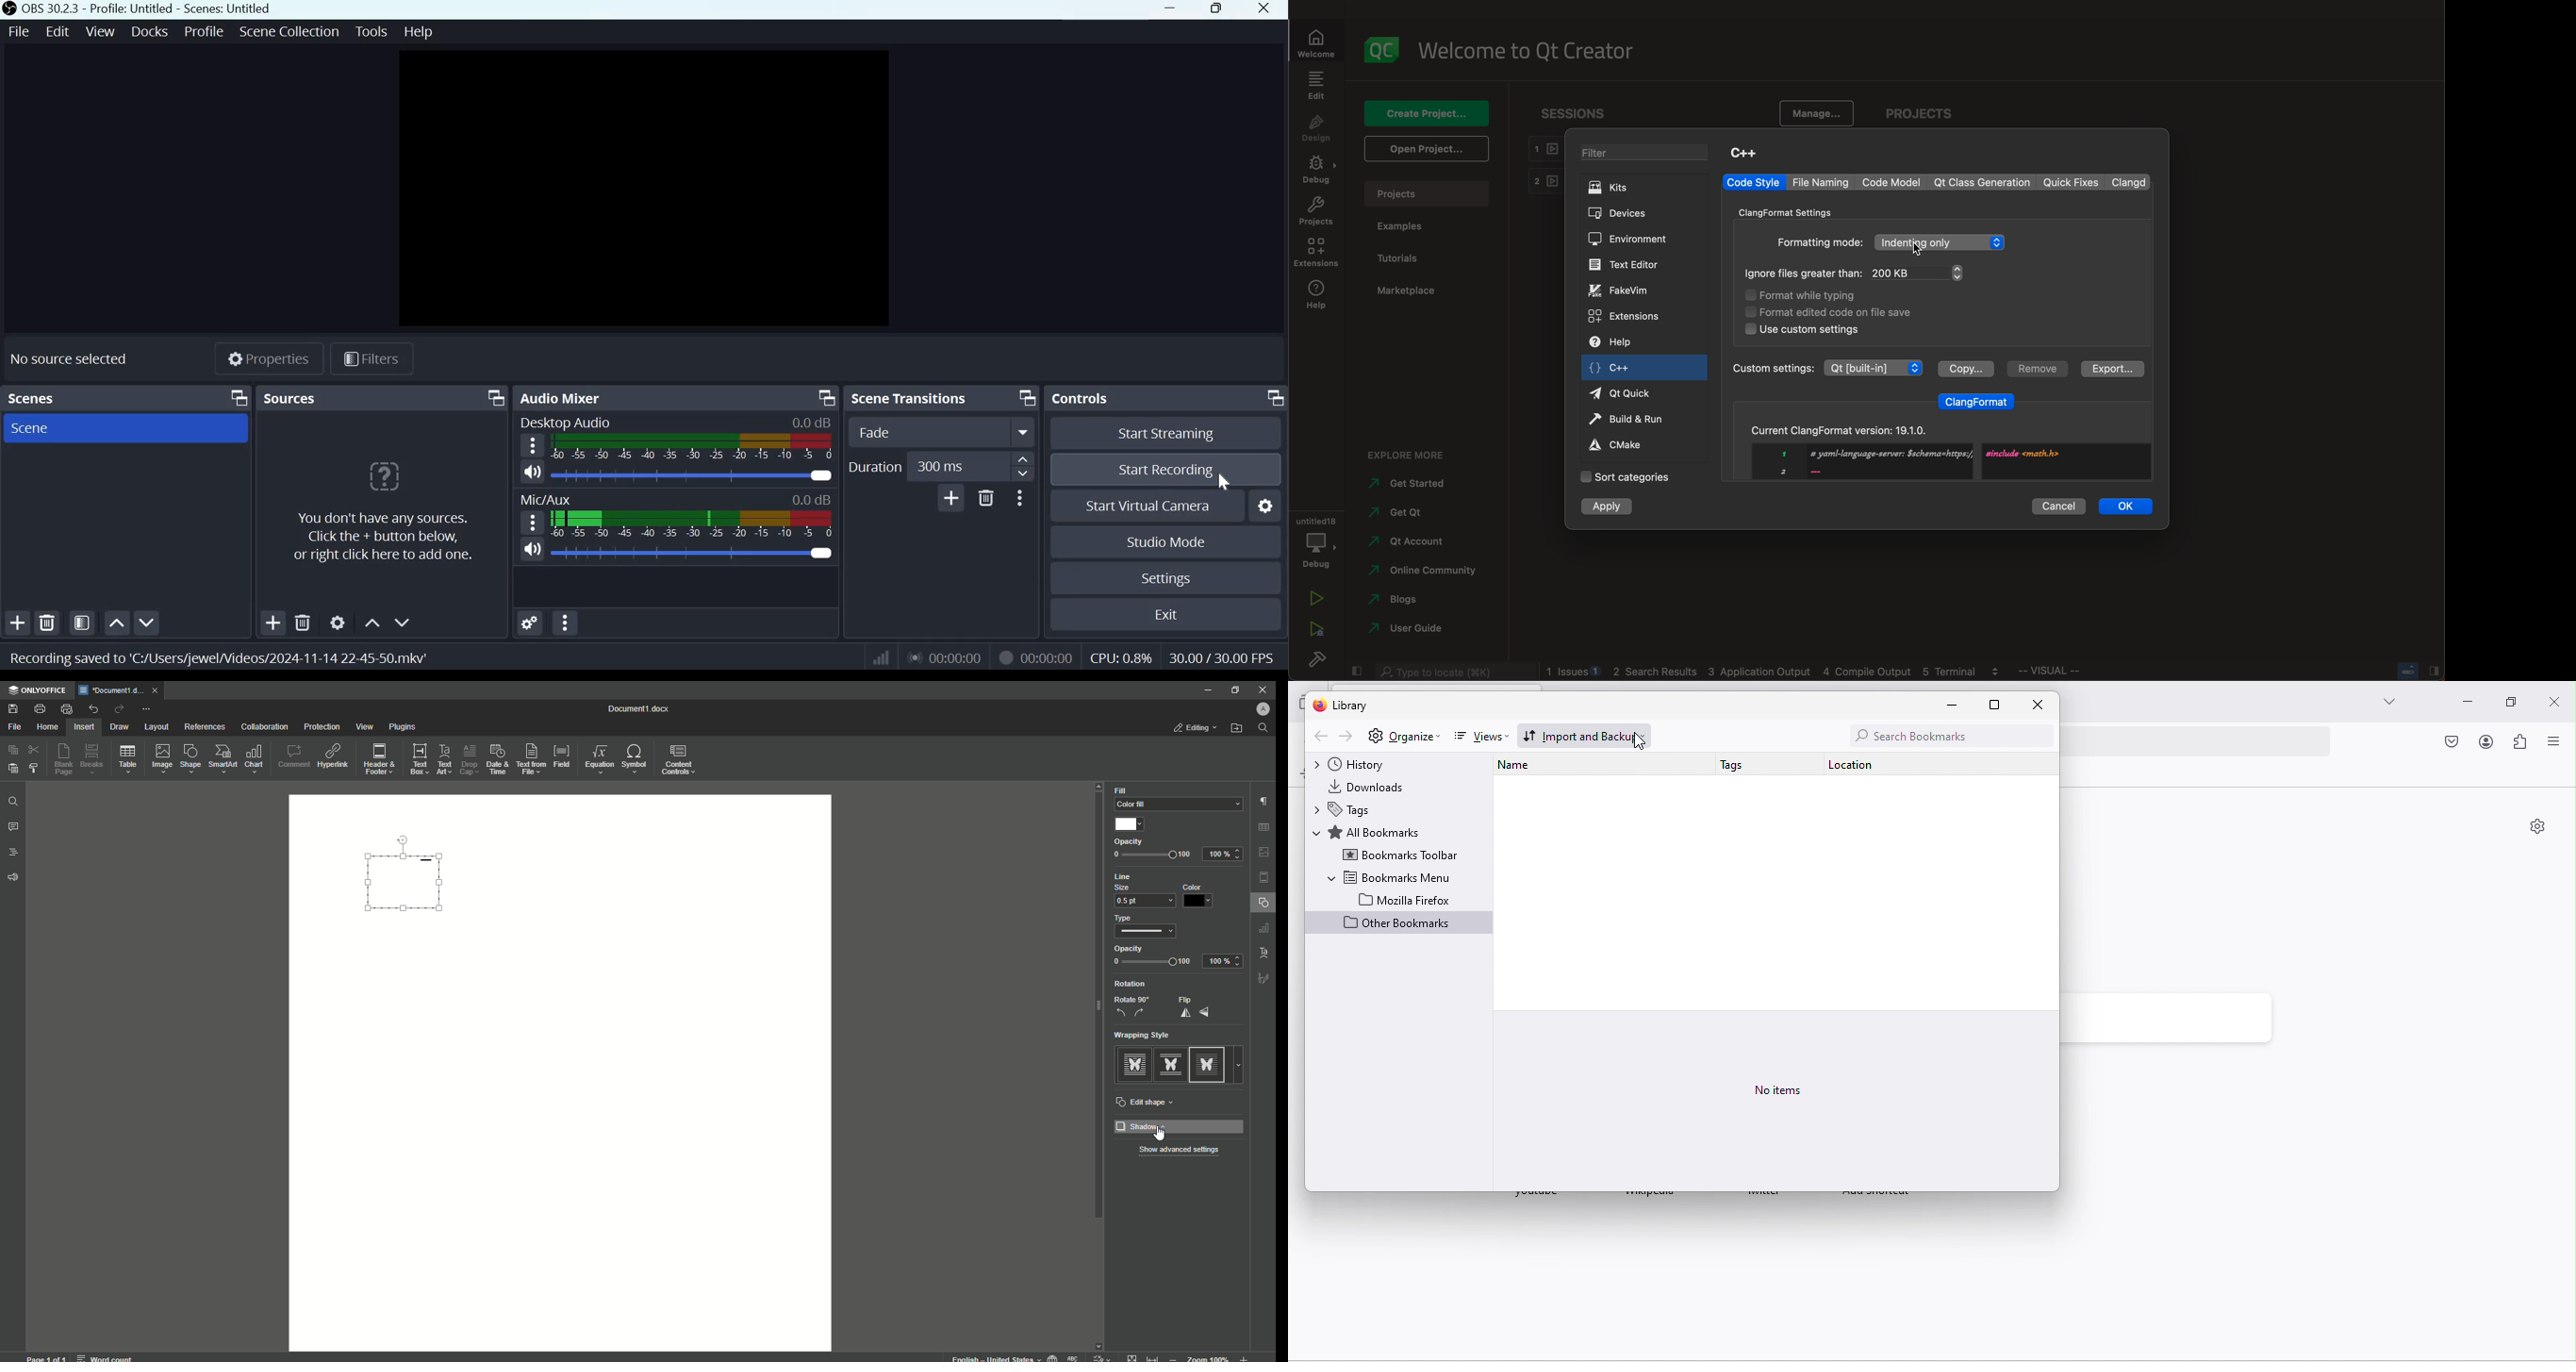 This screenshot has height=1372, width=2576. What do you see at coordinates (13, 750) in the screenshot?
I see `Copy` at bounding box center [13, 750].